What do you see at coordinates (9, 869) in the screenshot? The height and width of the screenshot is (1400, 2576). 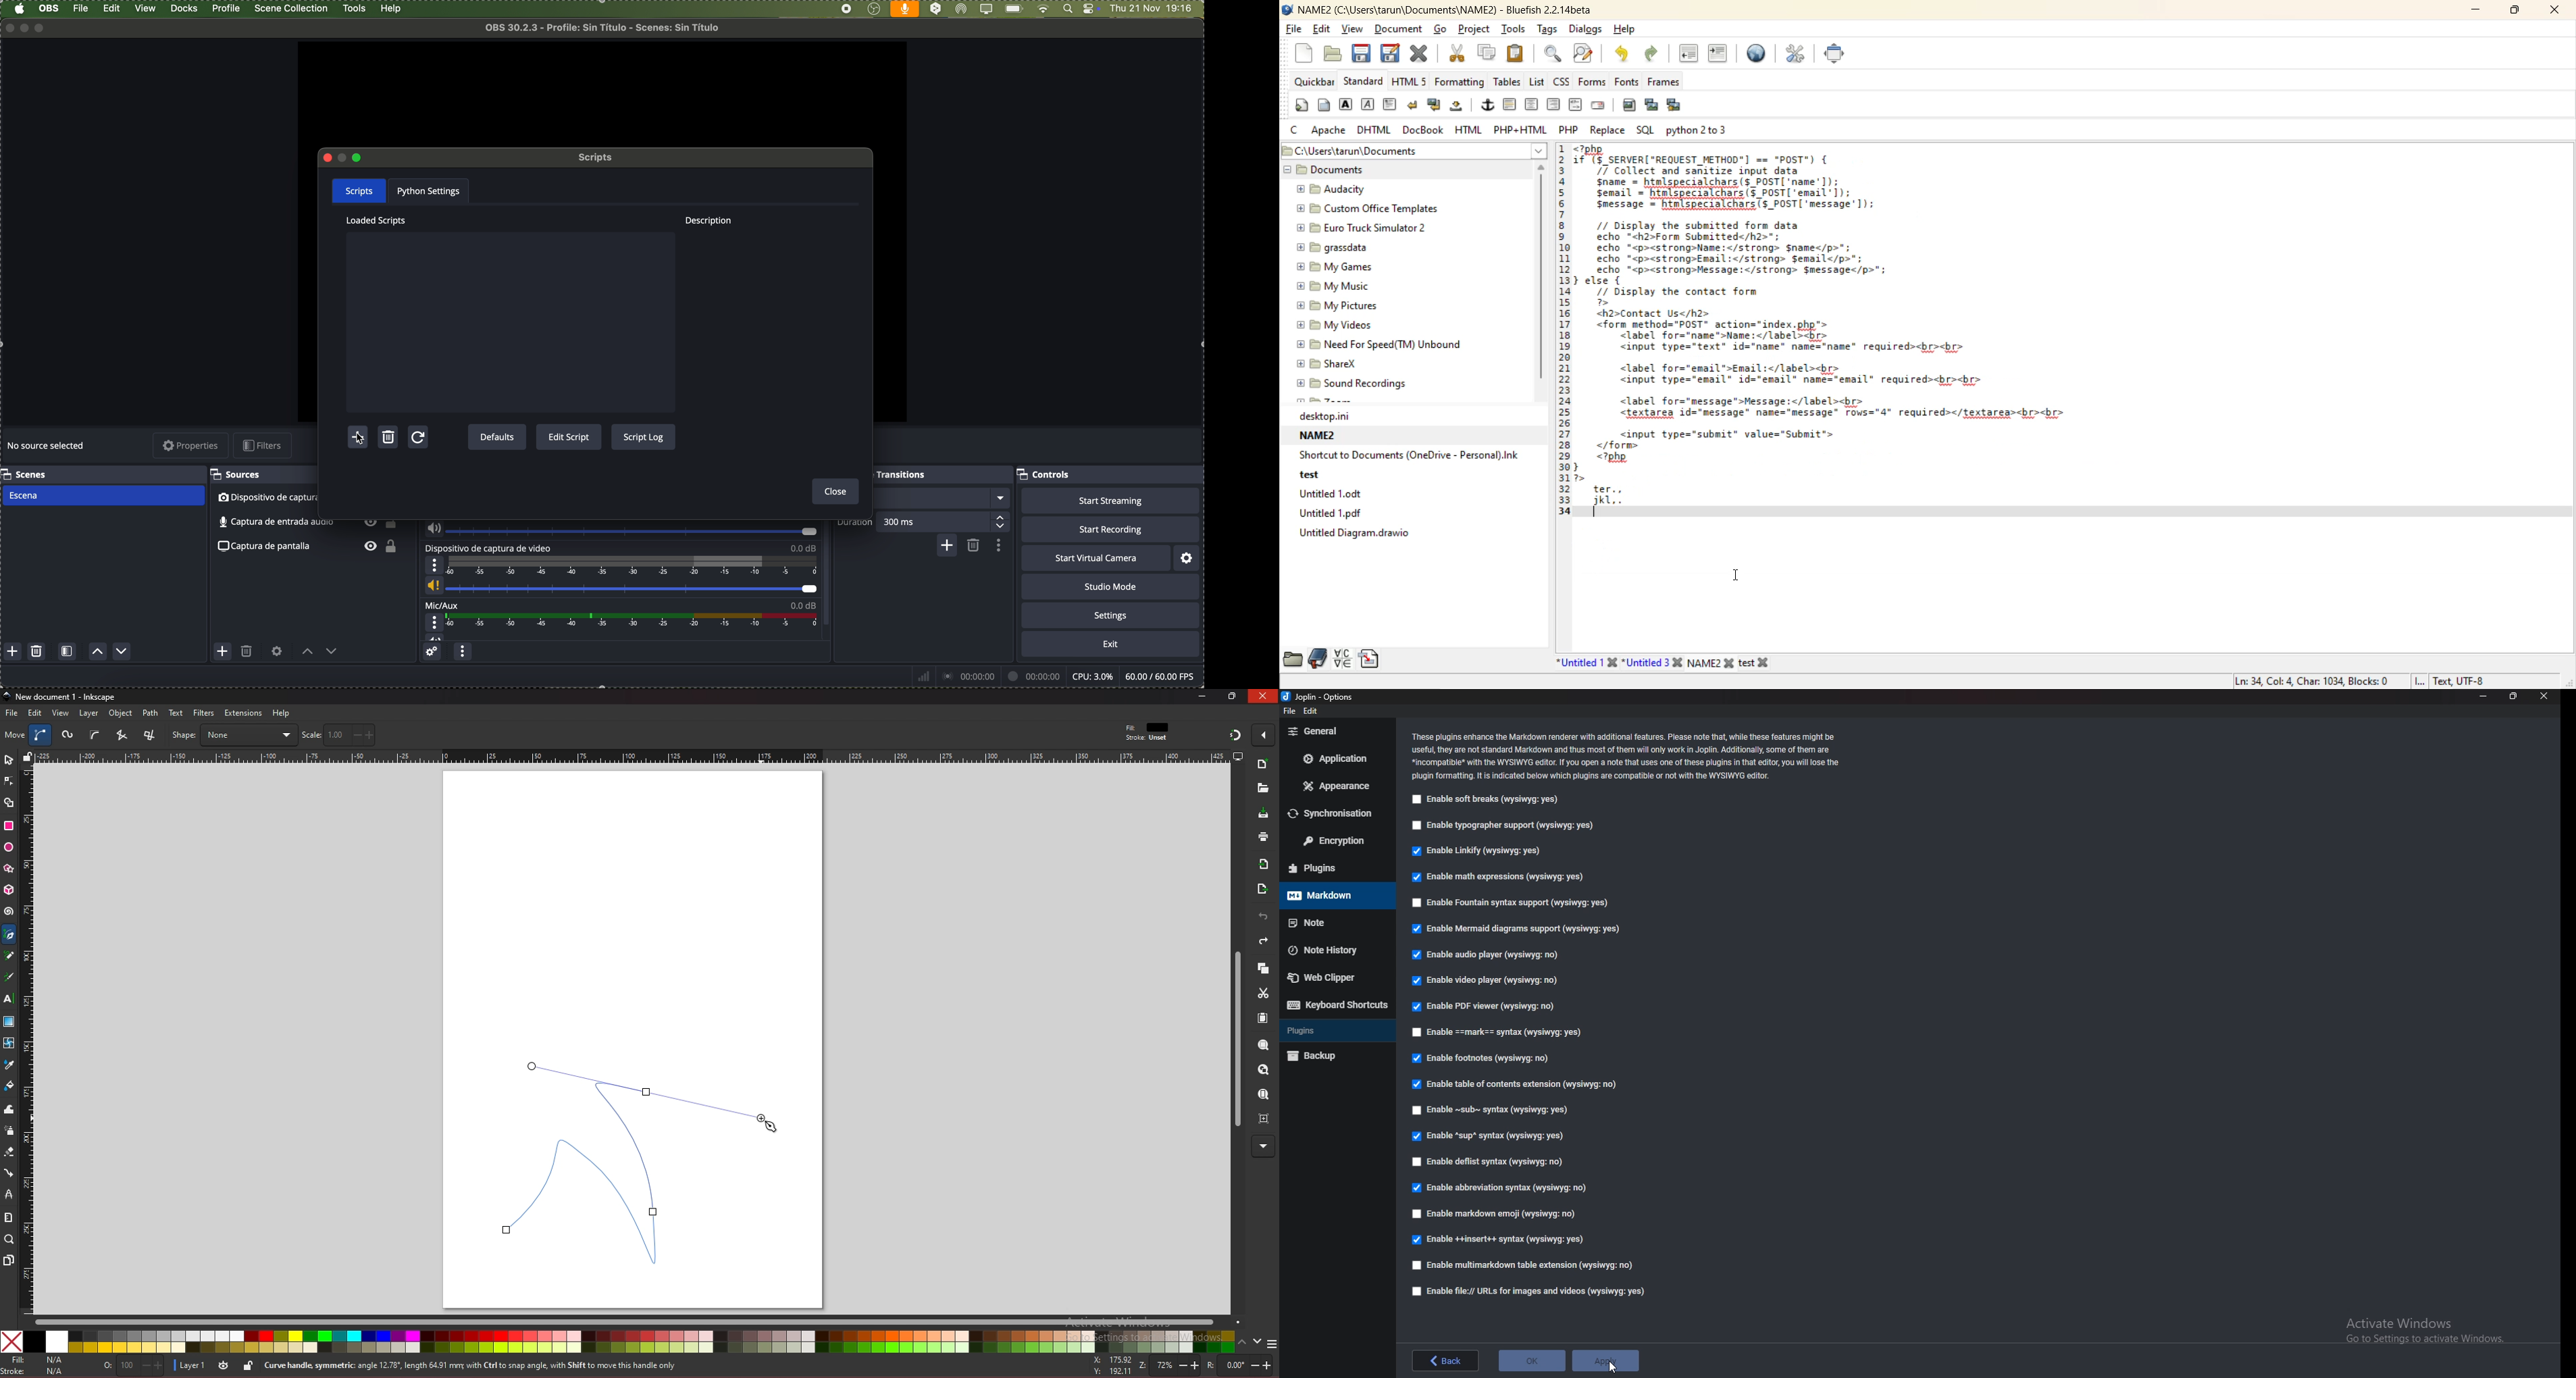 I see `stars and polygons` at bounding box center [9, 869].